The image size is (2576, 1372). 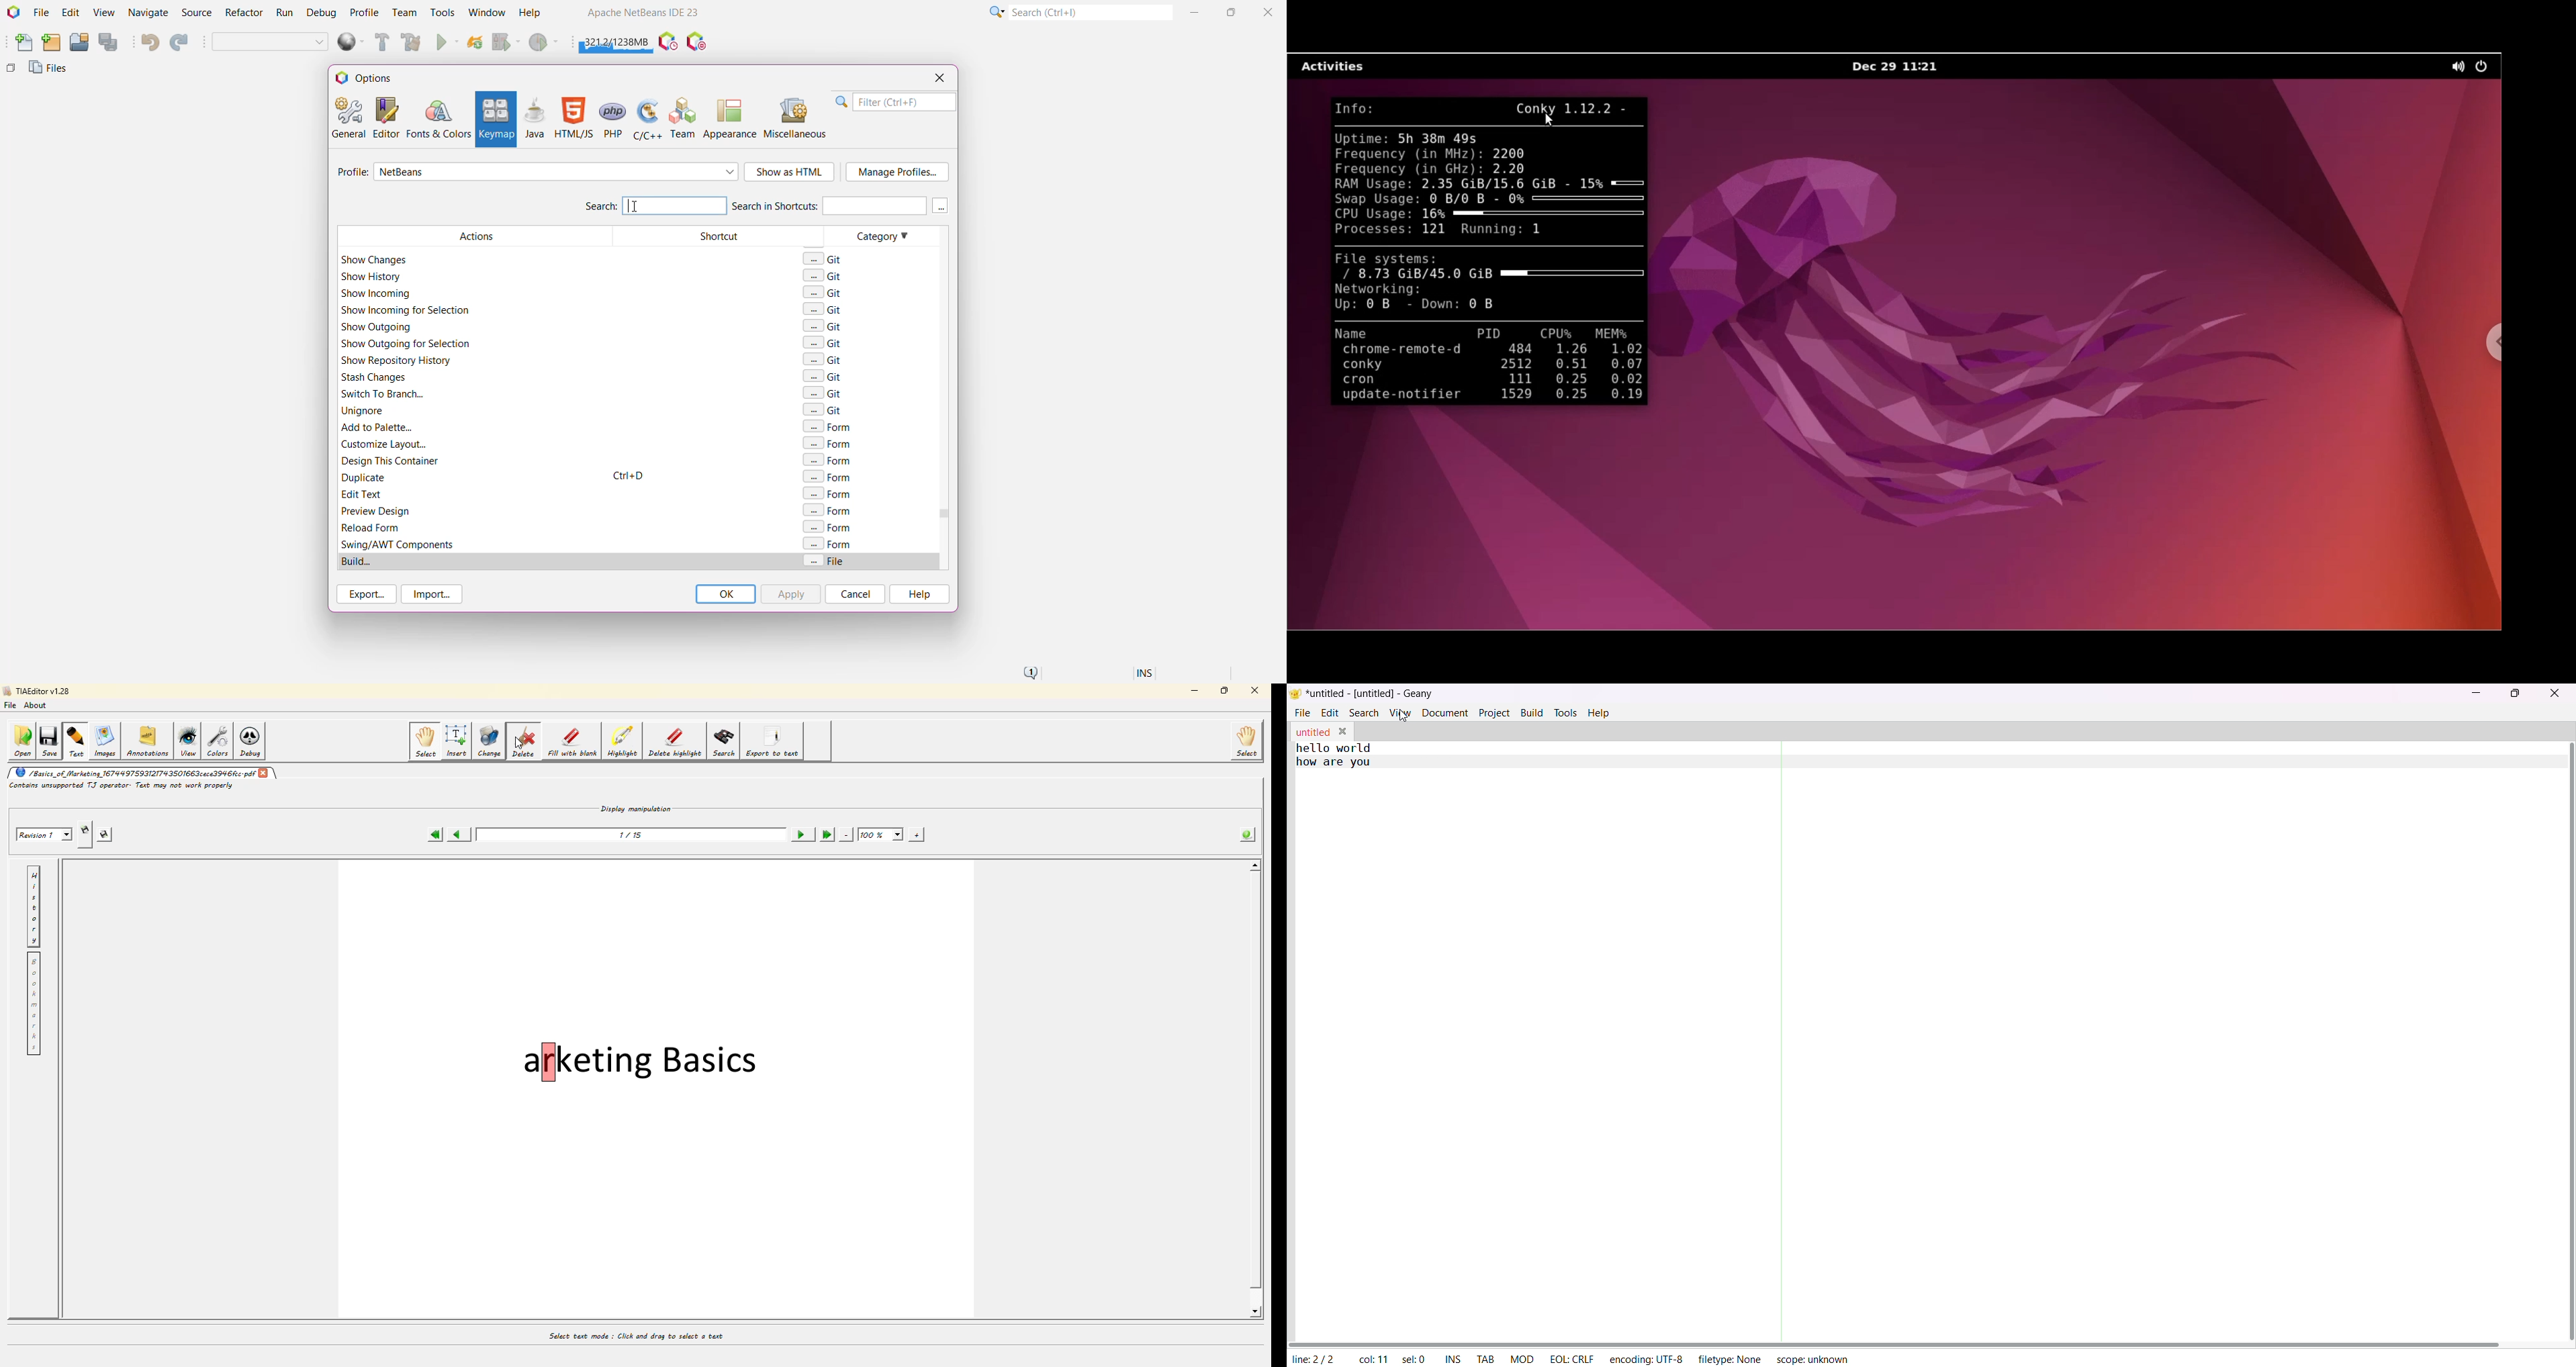 What do you see at coordinates (320, 13) in the screenshot?
I see `Debug ` at bounding box center [320, 13].